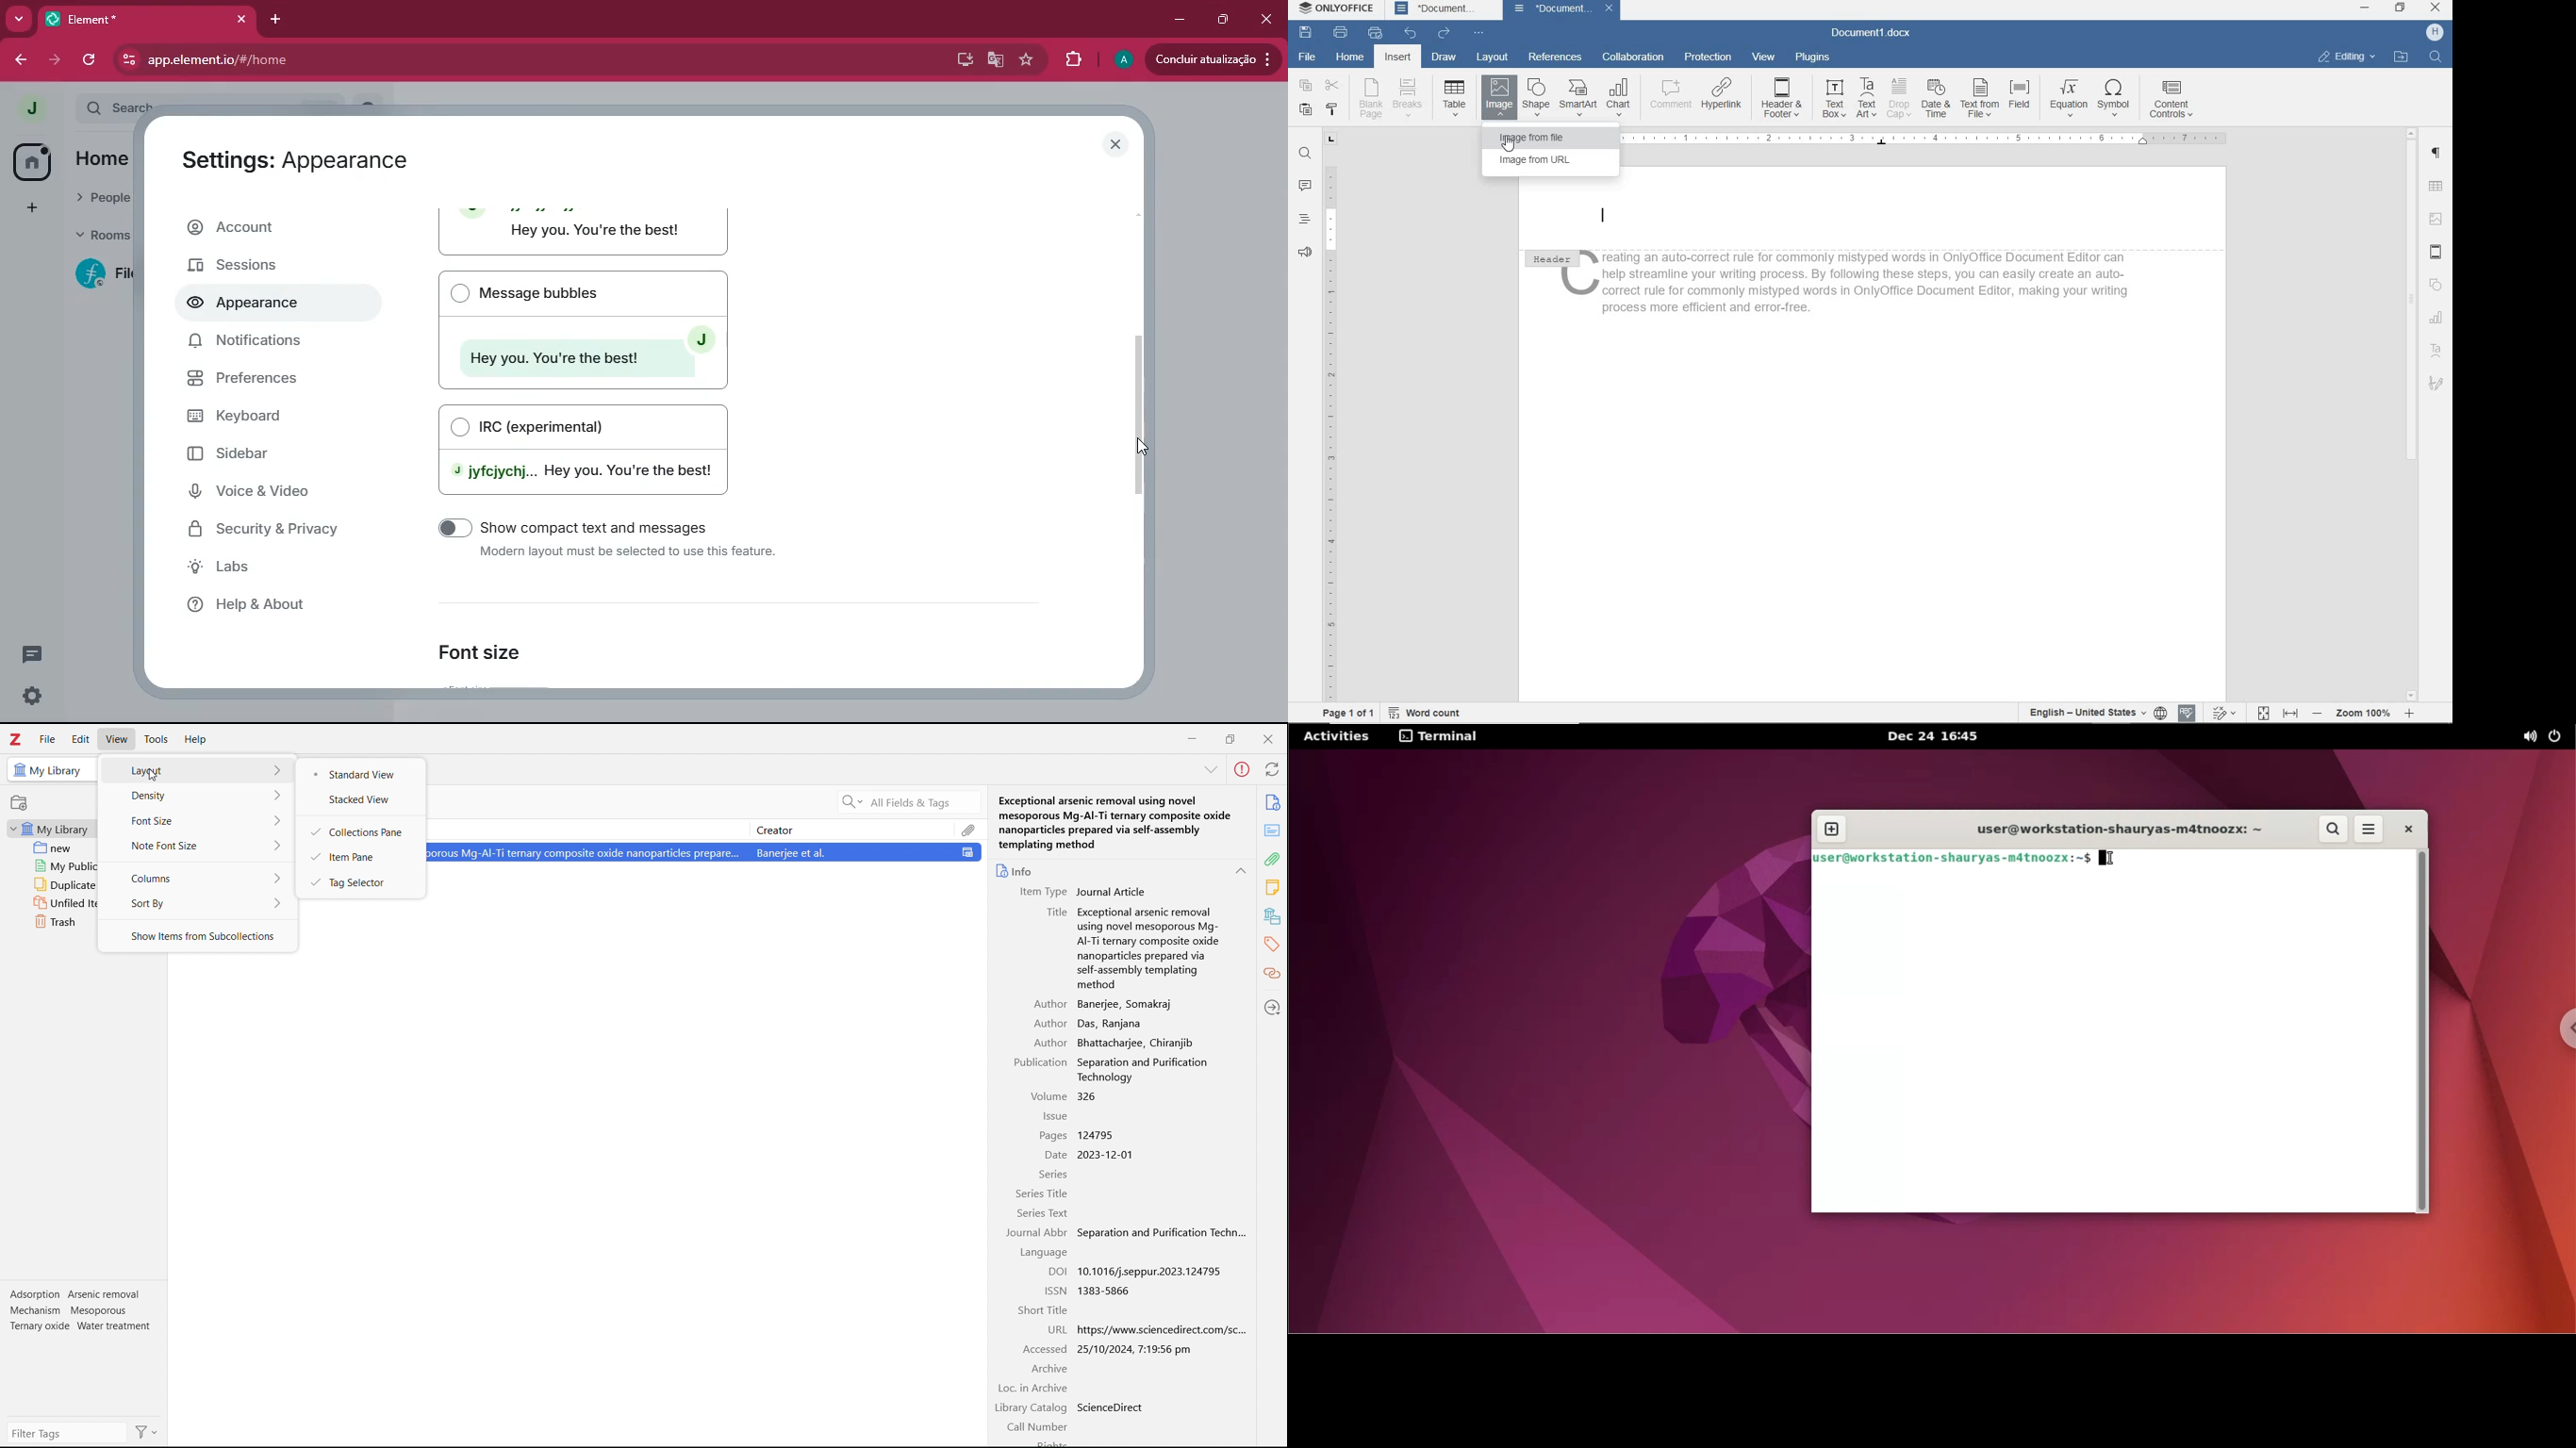 This screenshot has width=2576, height=1456. What do you see at coordinates (1049, 1024) in the screenshot?
I see `Author` at bounding box center [1049, 1024].